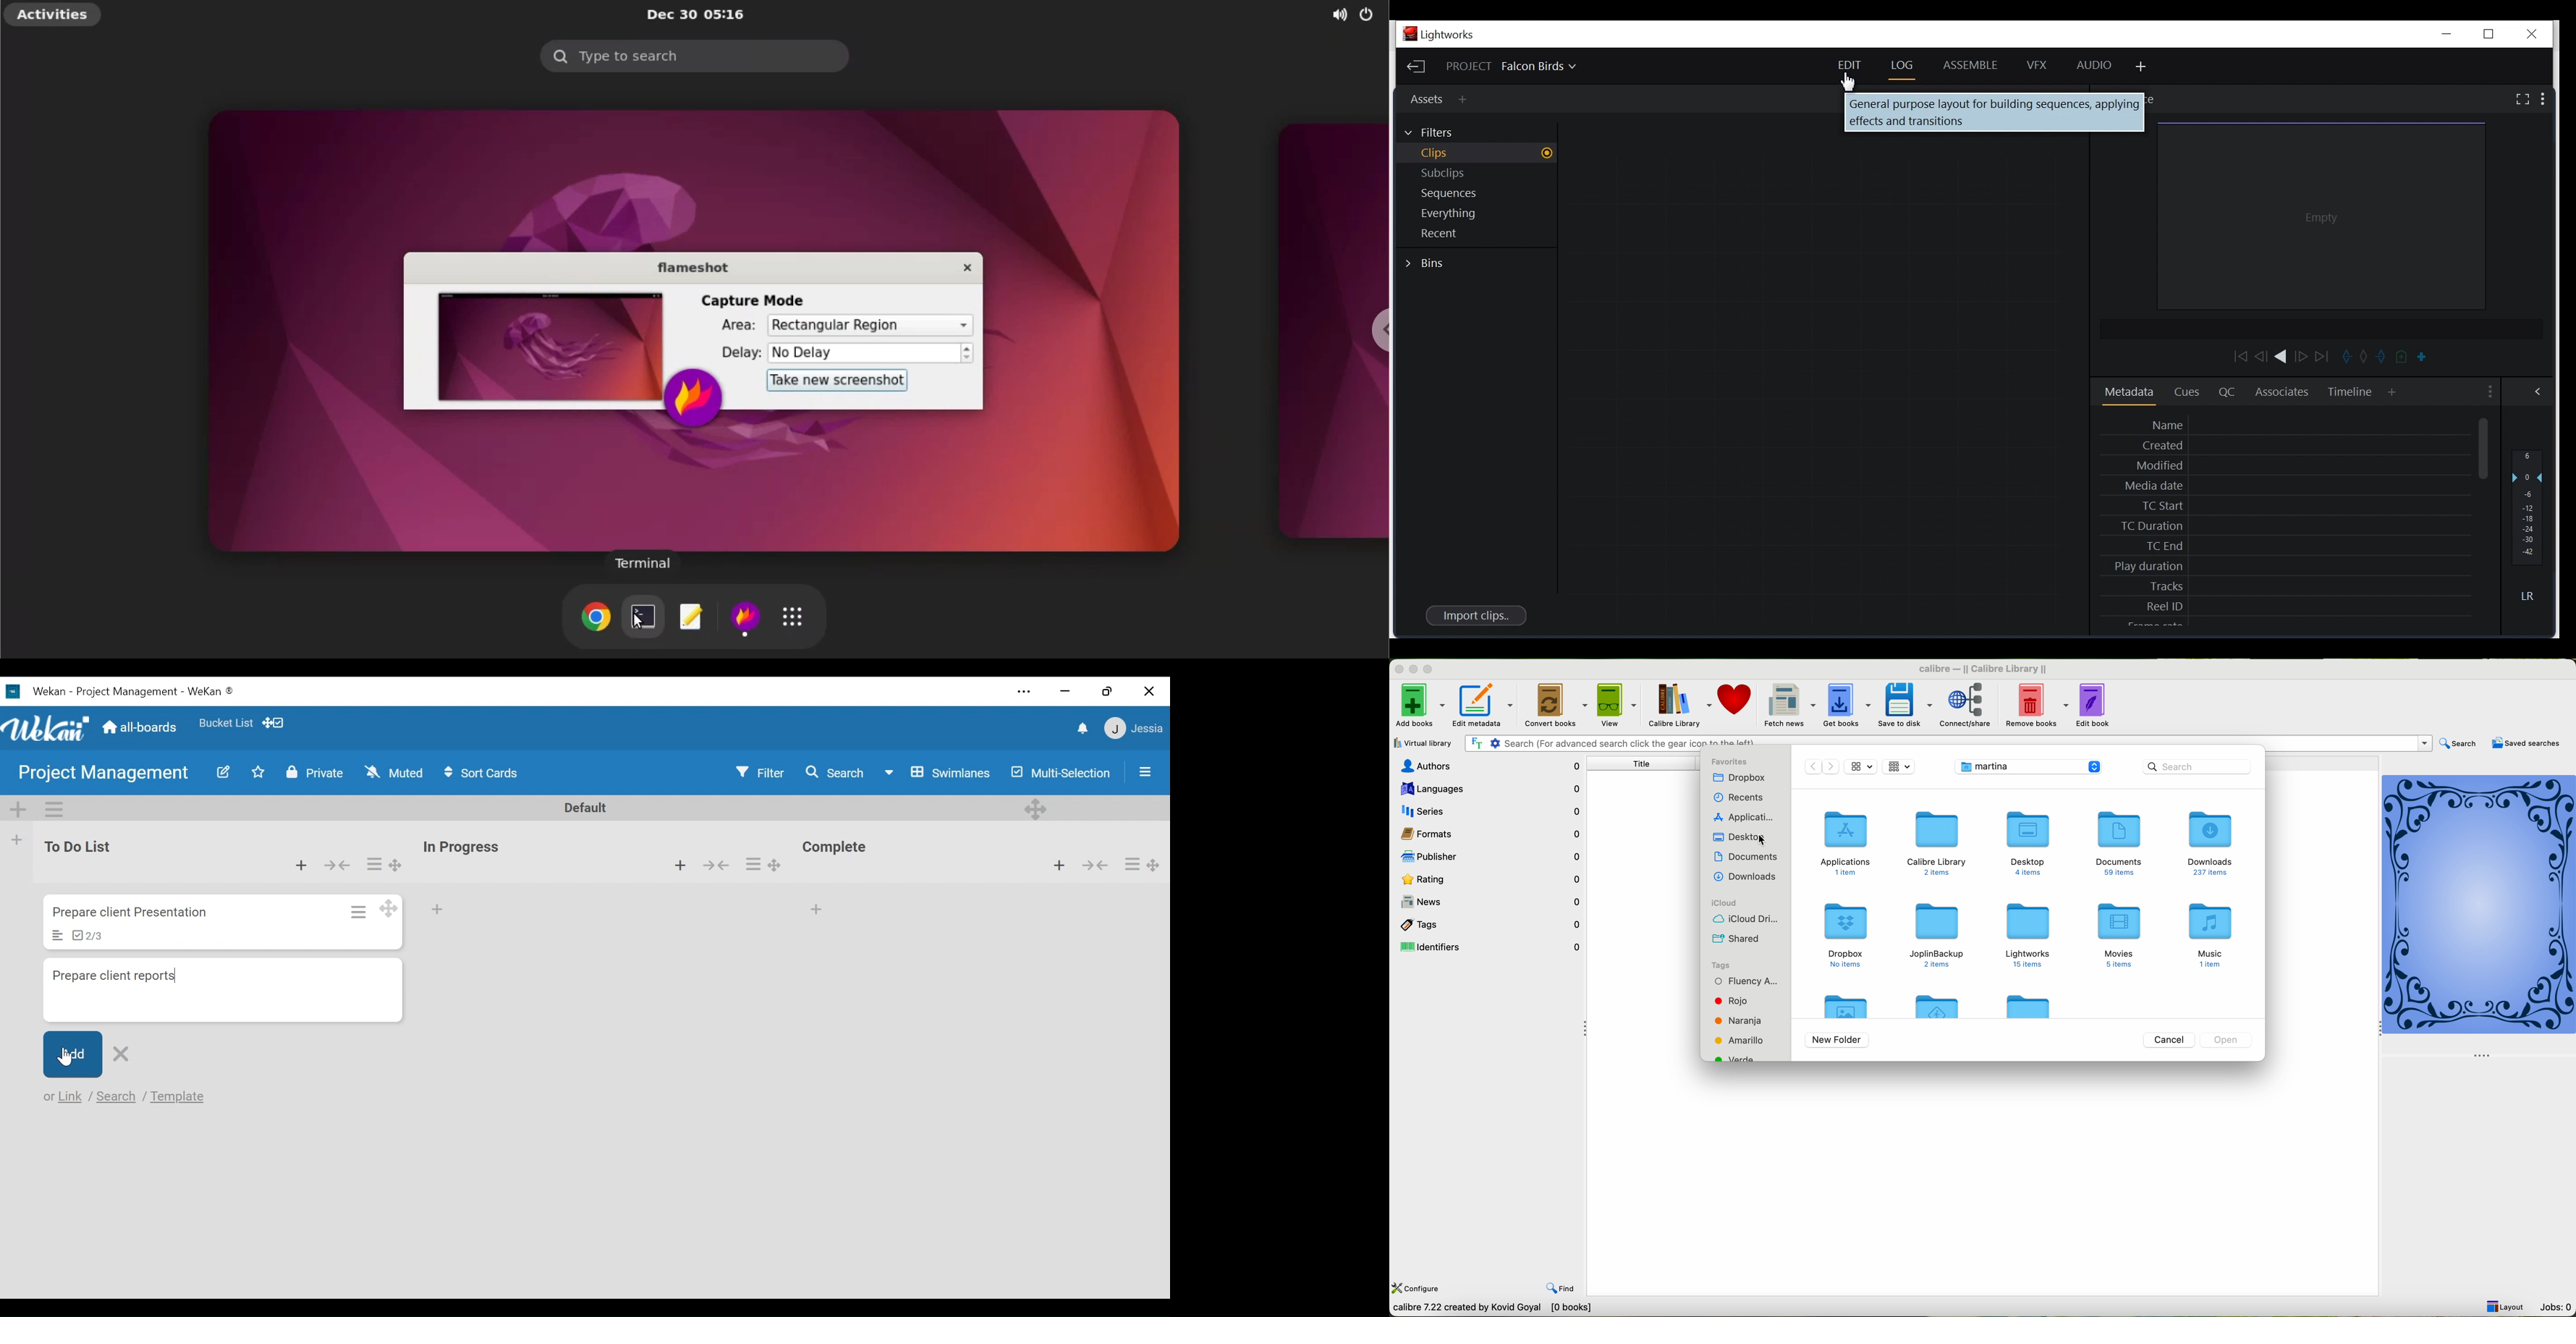 This screenshot has width=2576, height=1344. What do you see at coordinates (819, 906) in the screenshot?
I see `Add card to bottom of the list` at bounding box center [819, 906].